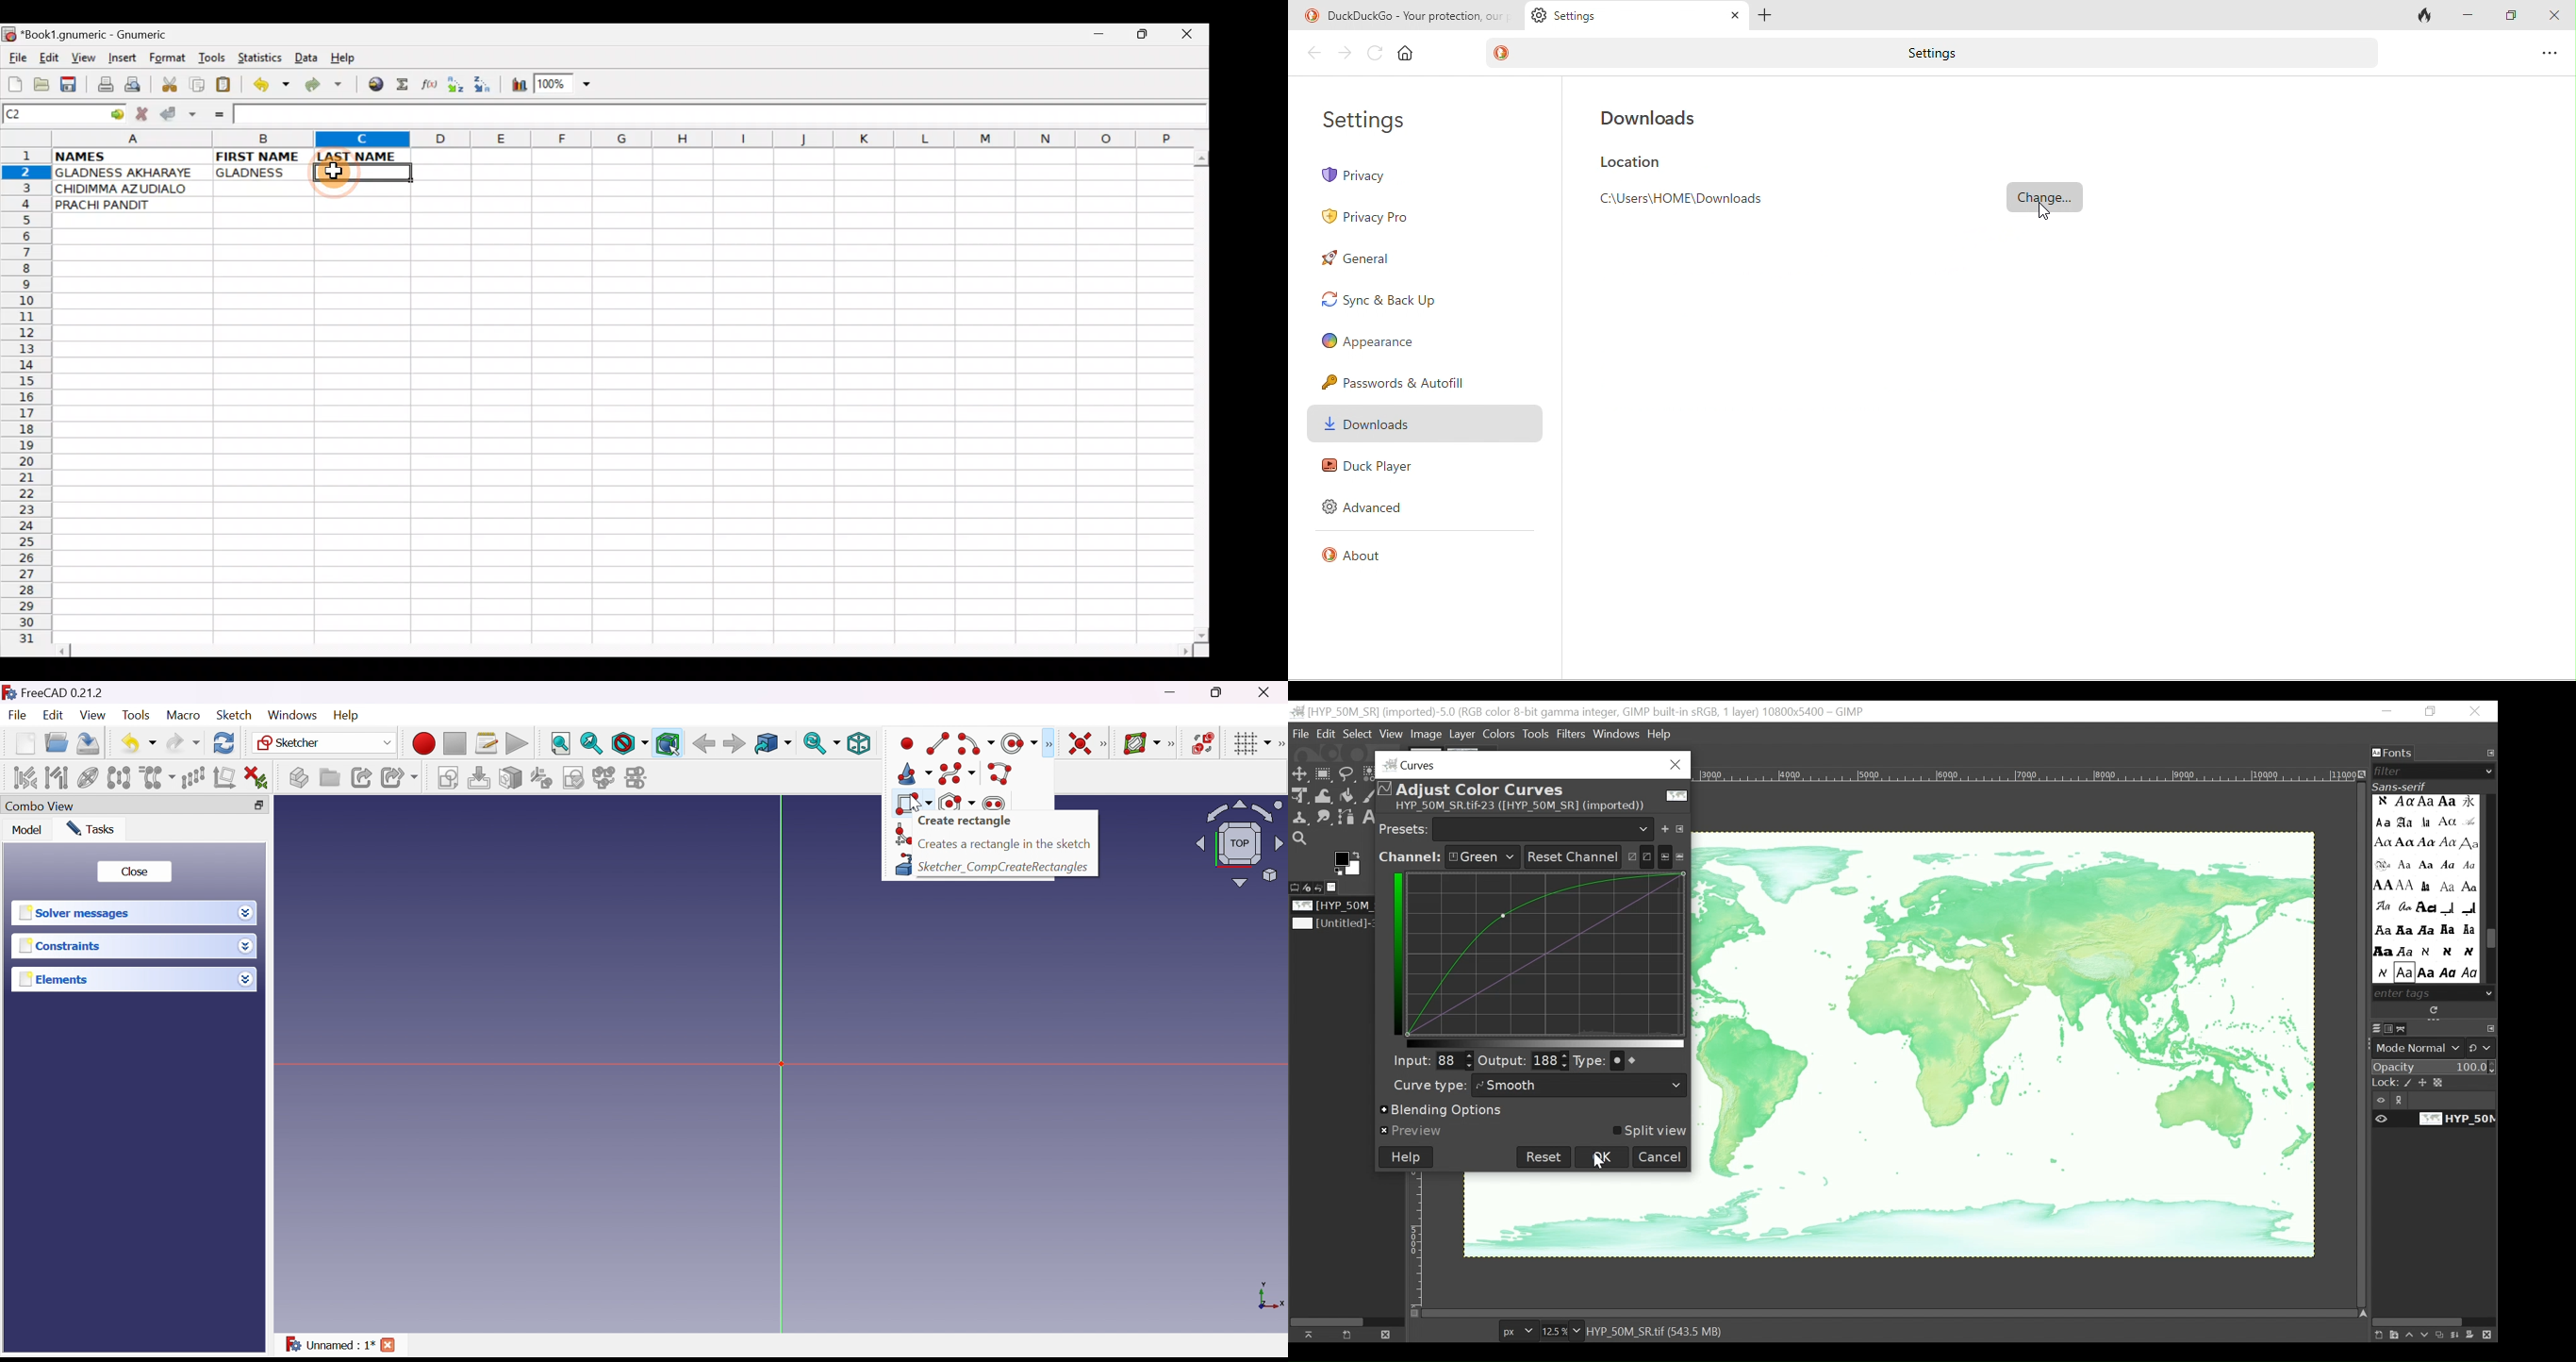 The image size is (2576, 1372). Describe the element at coordinates (1347, 818) in the screenshot. I see `Paths Tool` at that location.